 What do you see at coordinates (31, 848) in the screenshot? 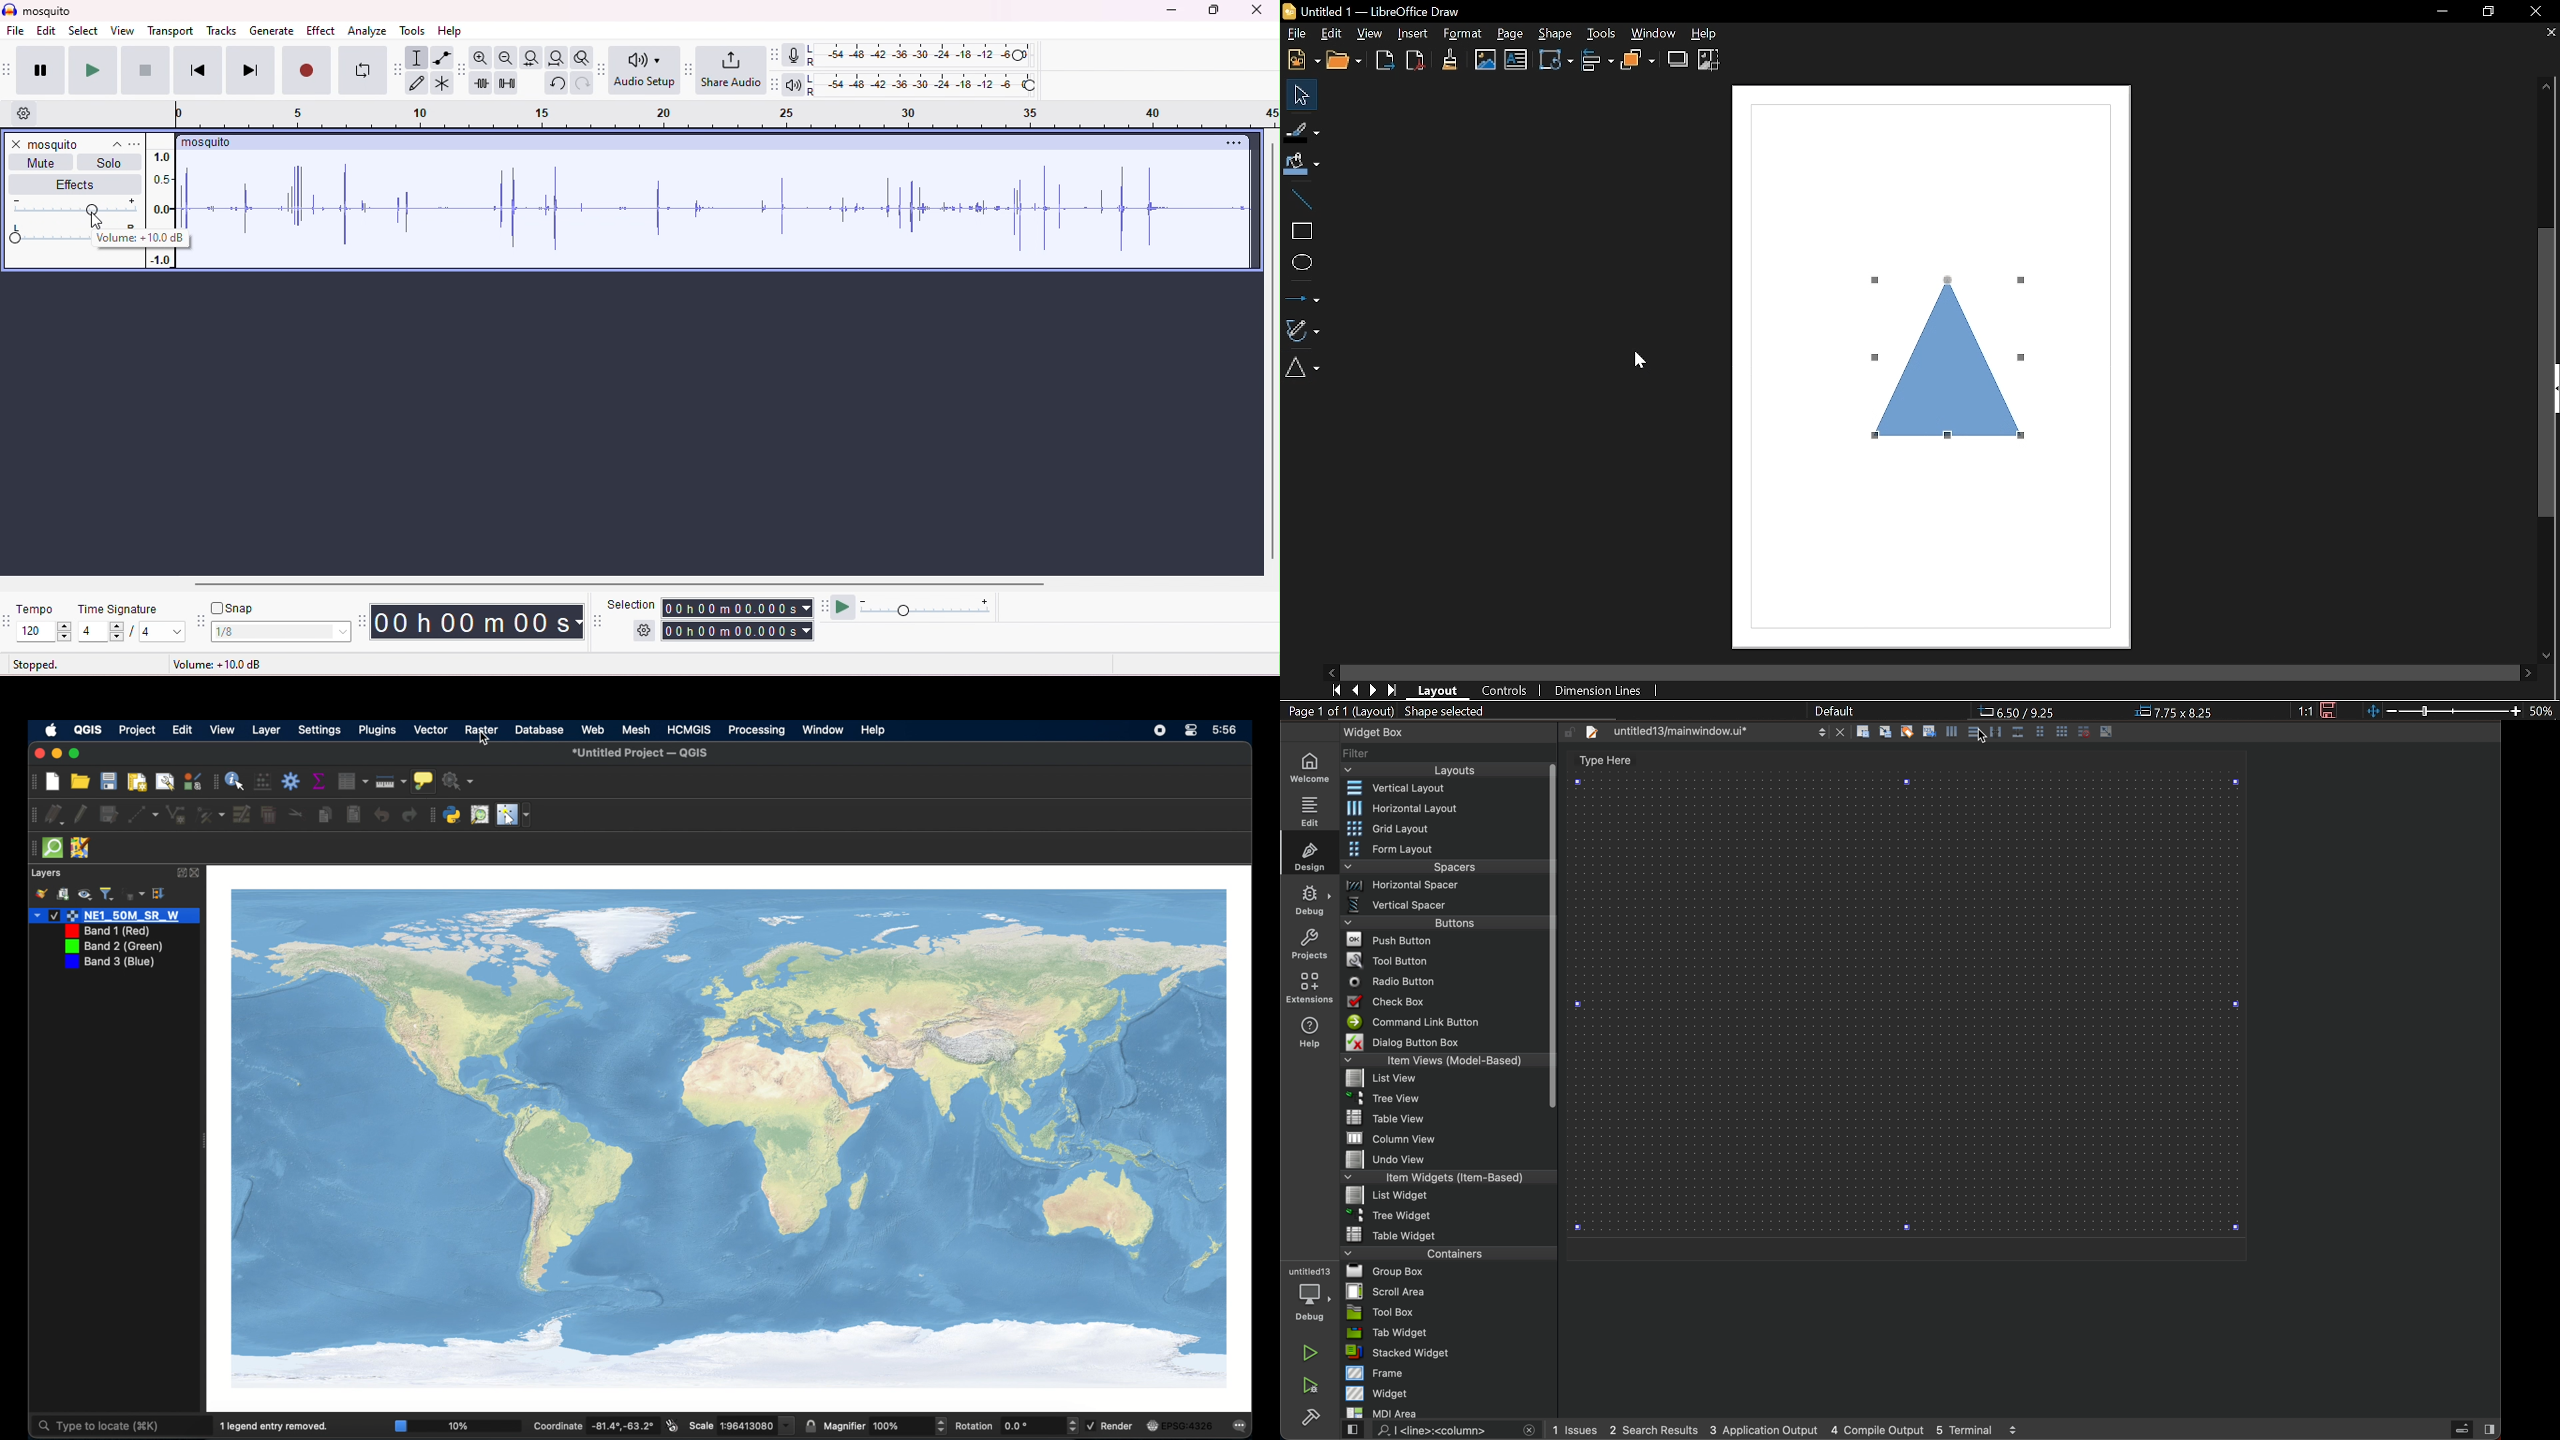
I see `drag handle` at bounding box center [31, 848].